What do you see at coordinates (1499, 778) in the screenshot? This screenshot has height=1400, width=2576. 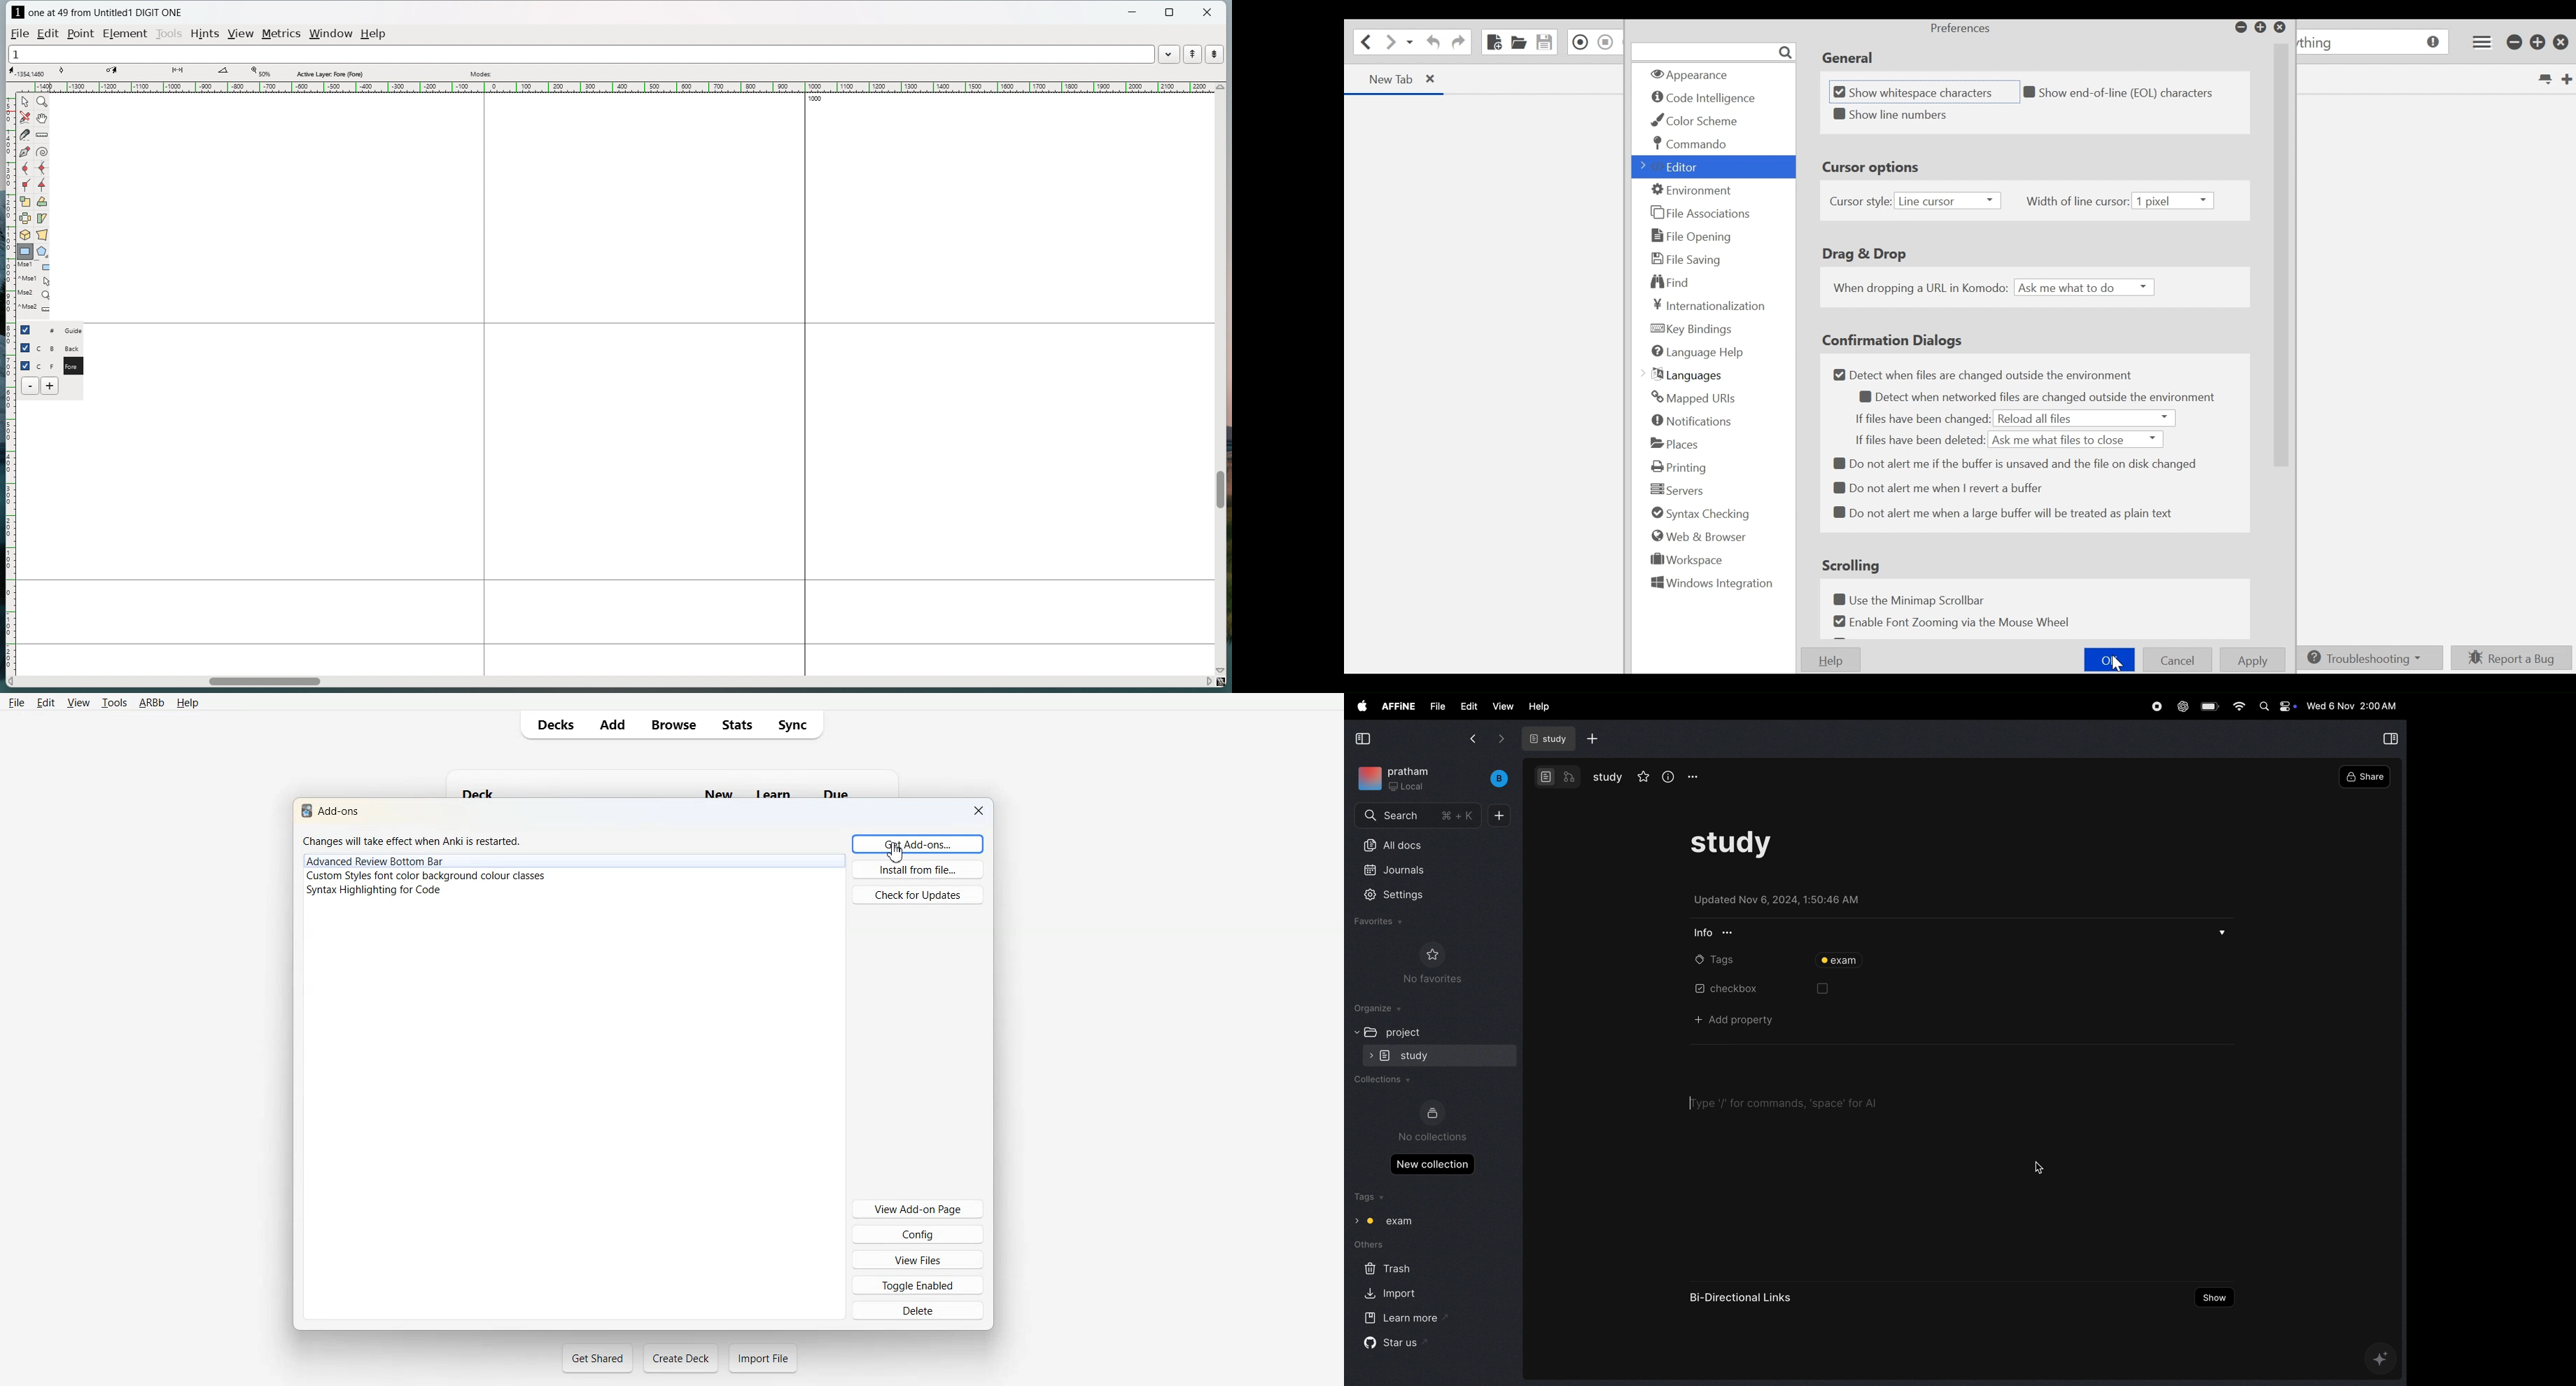 I see `buench` at bounding box center [1499, 778].